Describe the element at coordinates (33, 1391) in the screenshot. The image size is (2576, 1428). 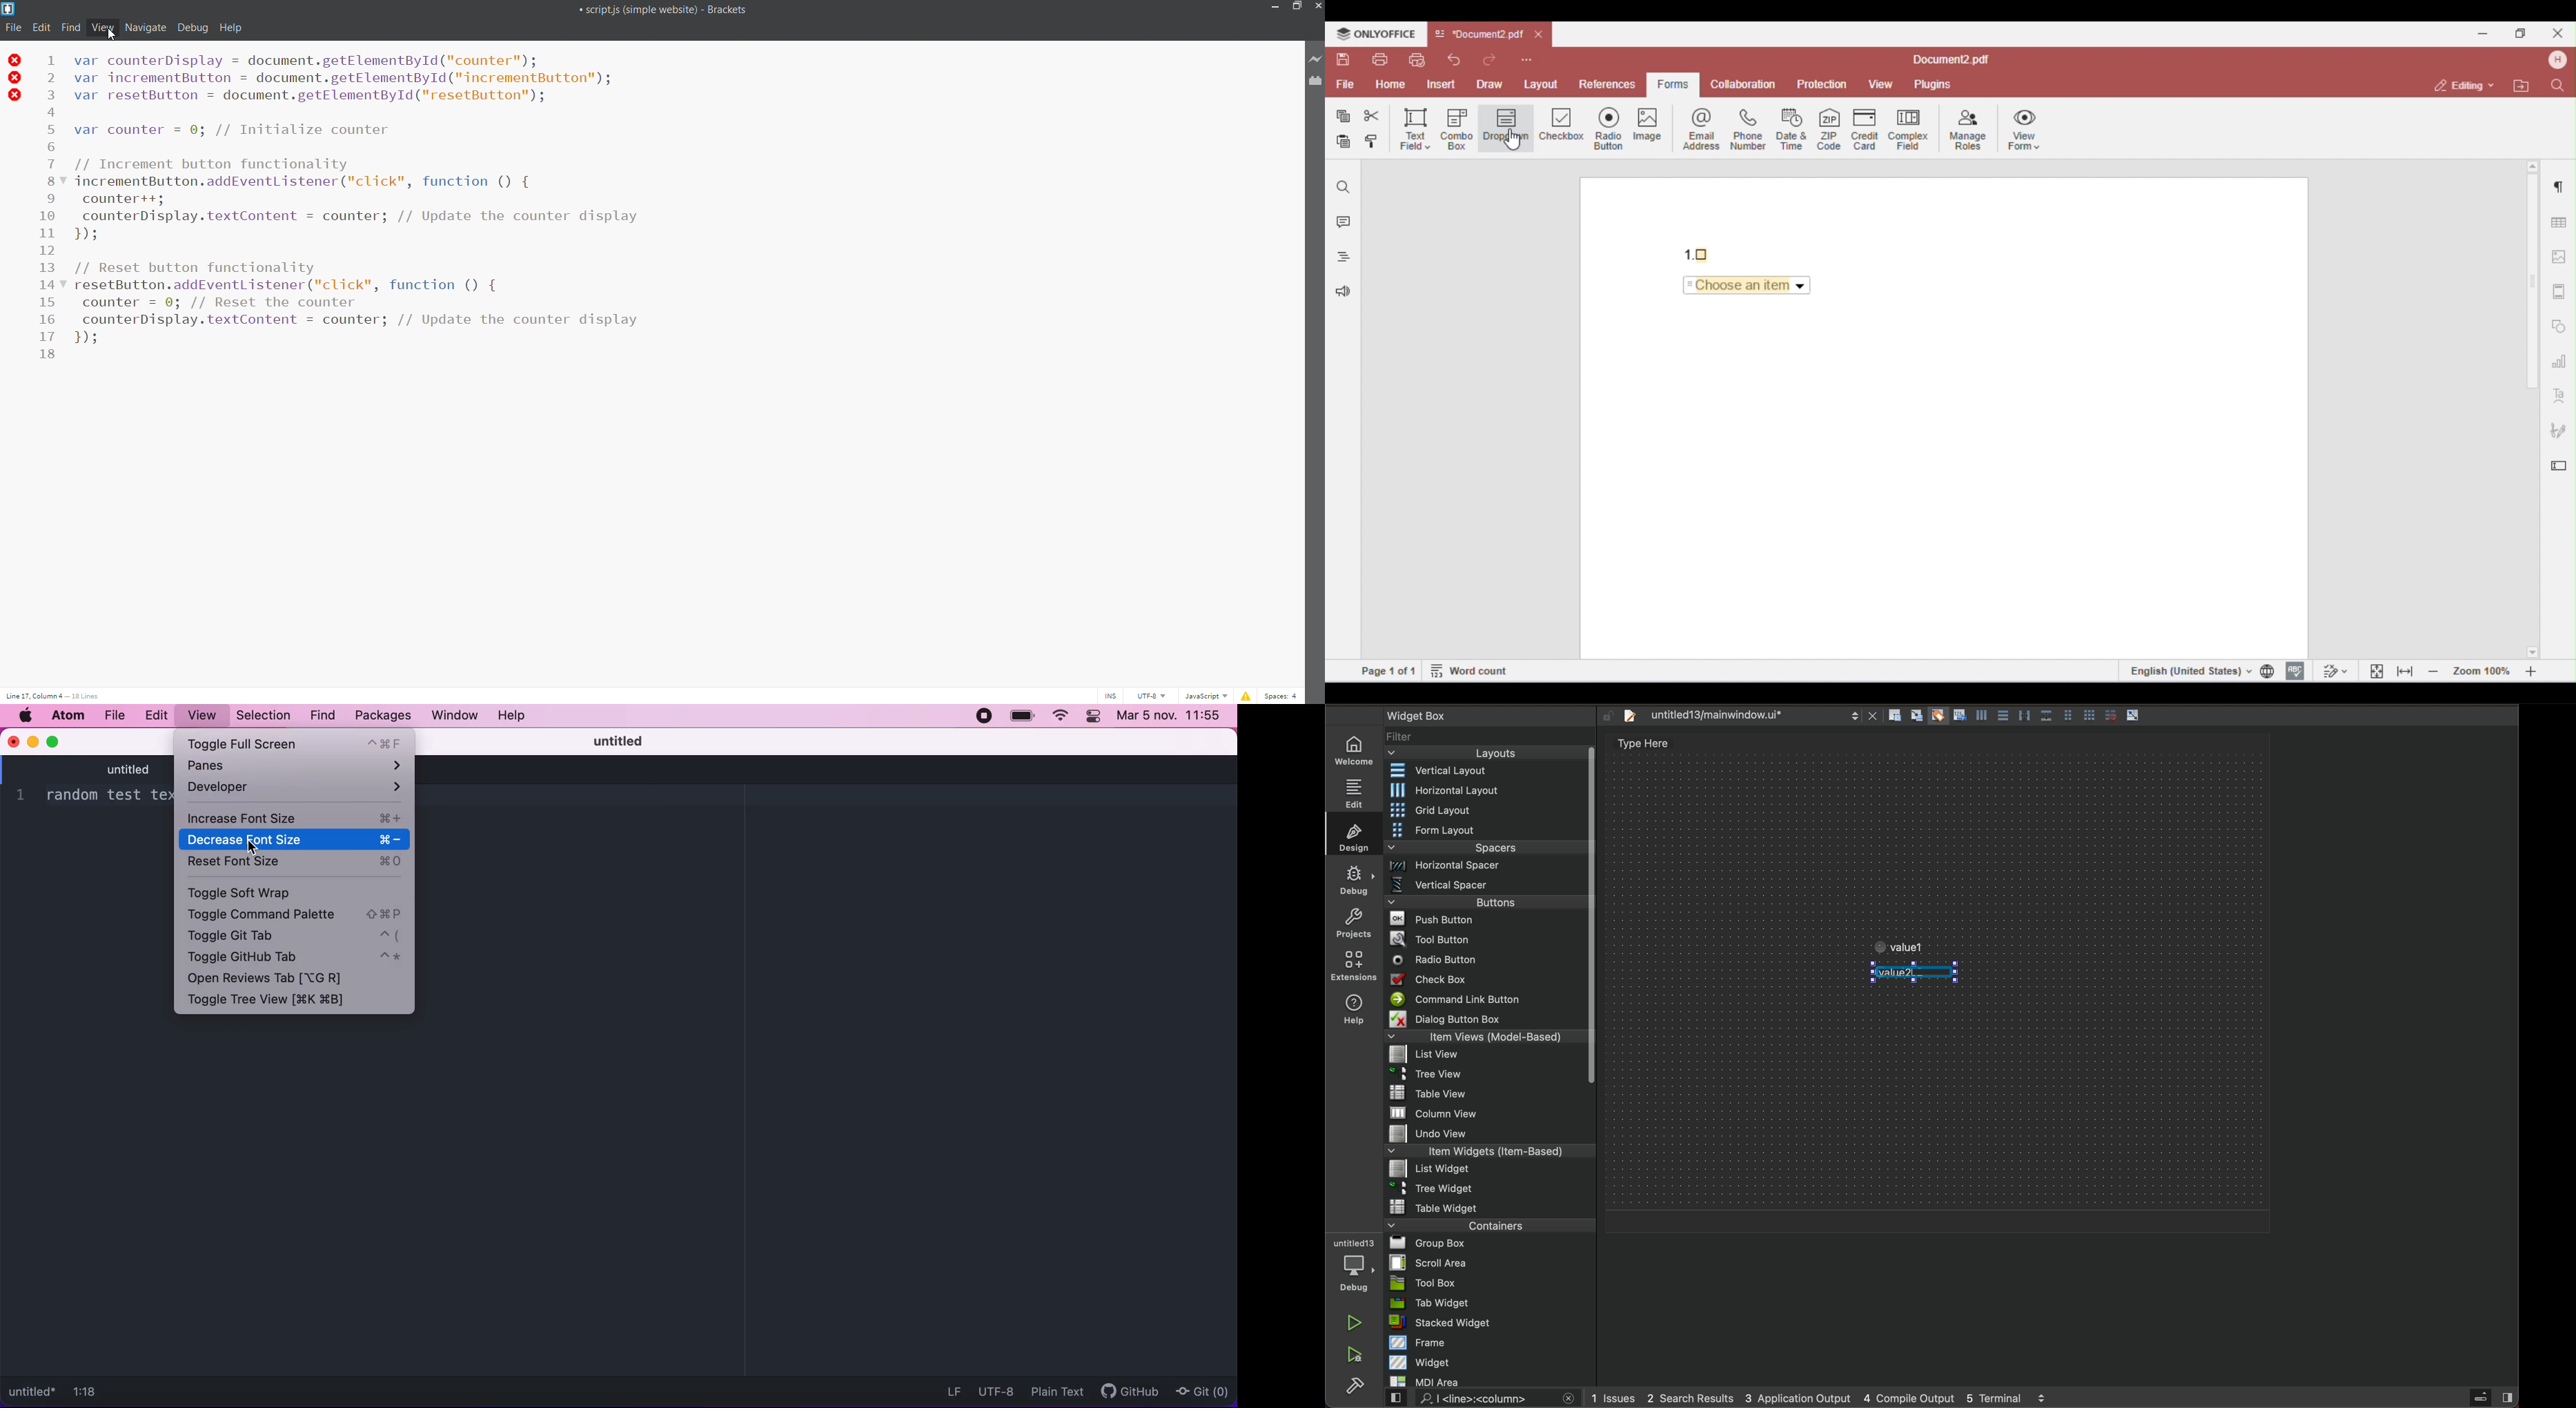
I see `untitled*` at that location.